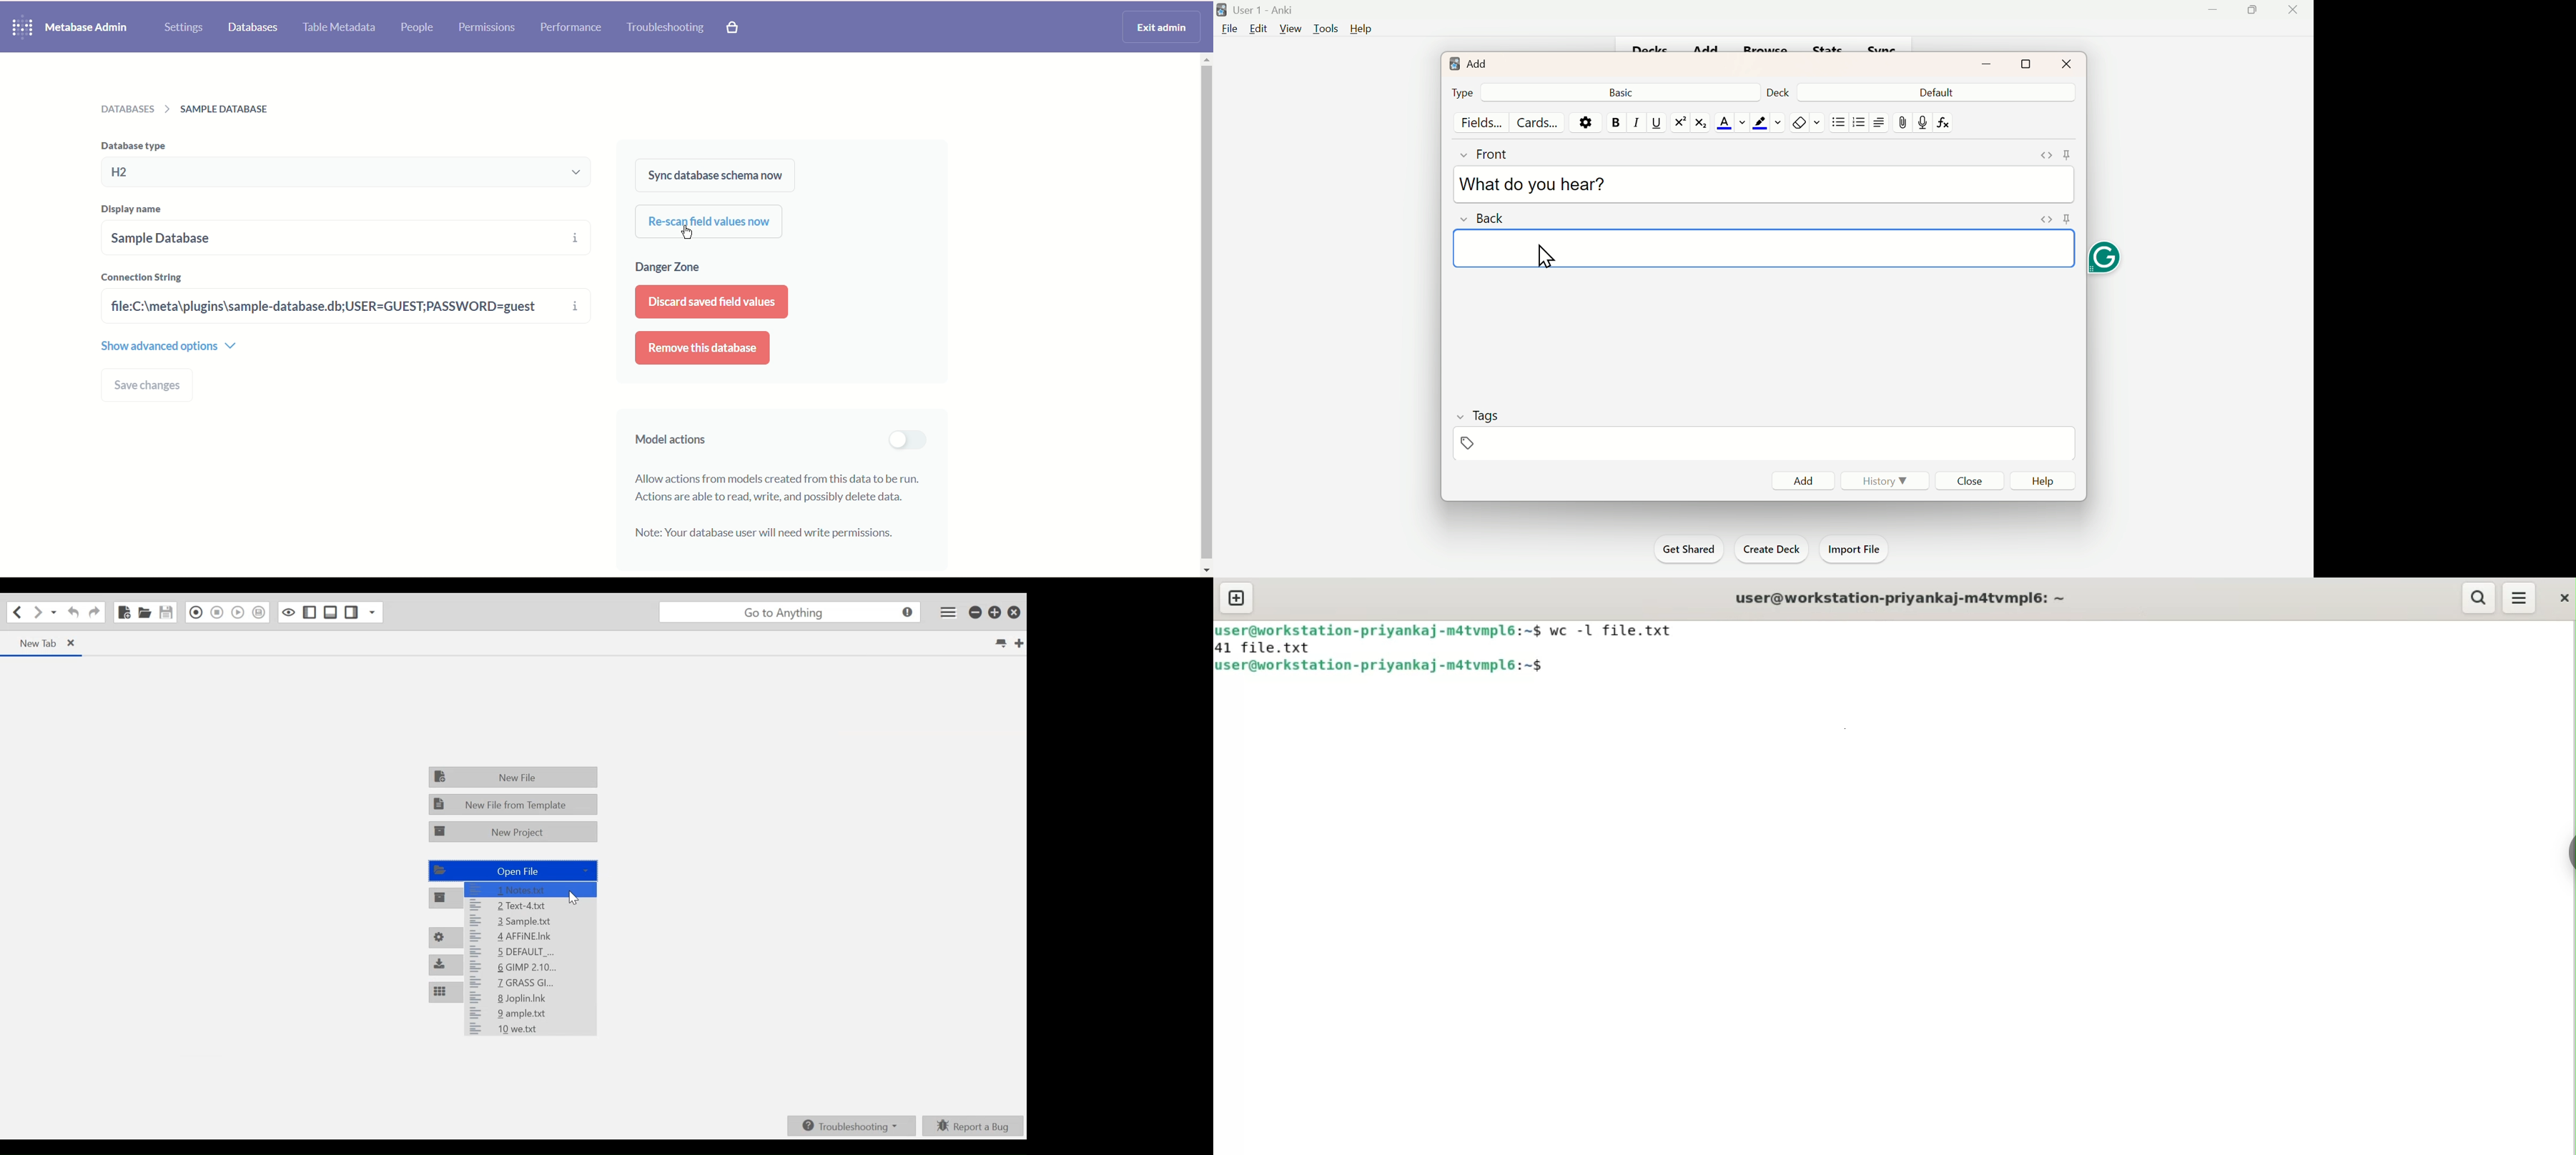 Image resolution: width=2576 pixels, height=1176 pixels. What do you see at coordinates (1886, 481) in the screenshot?
I see `History` at bounding box center [1886, 481].